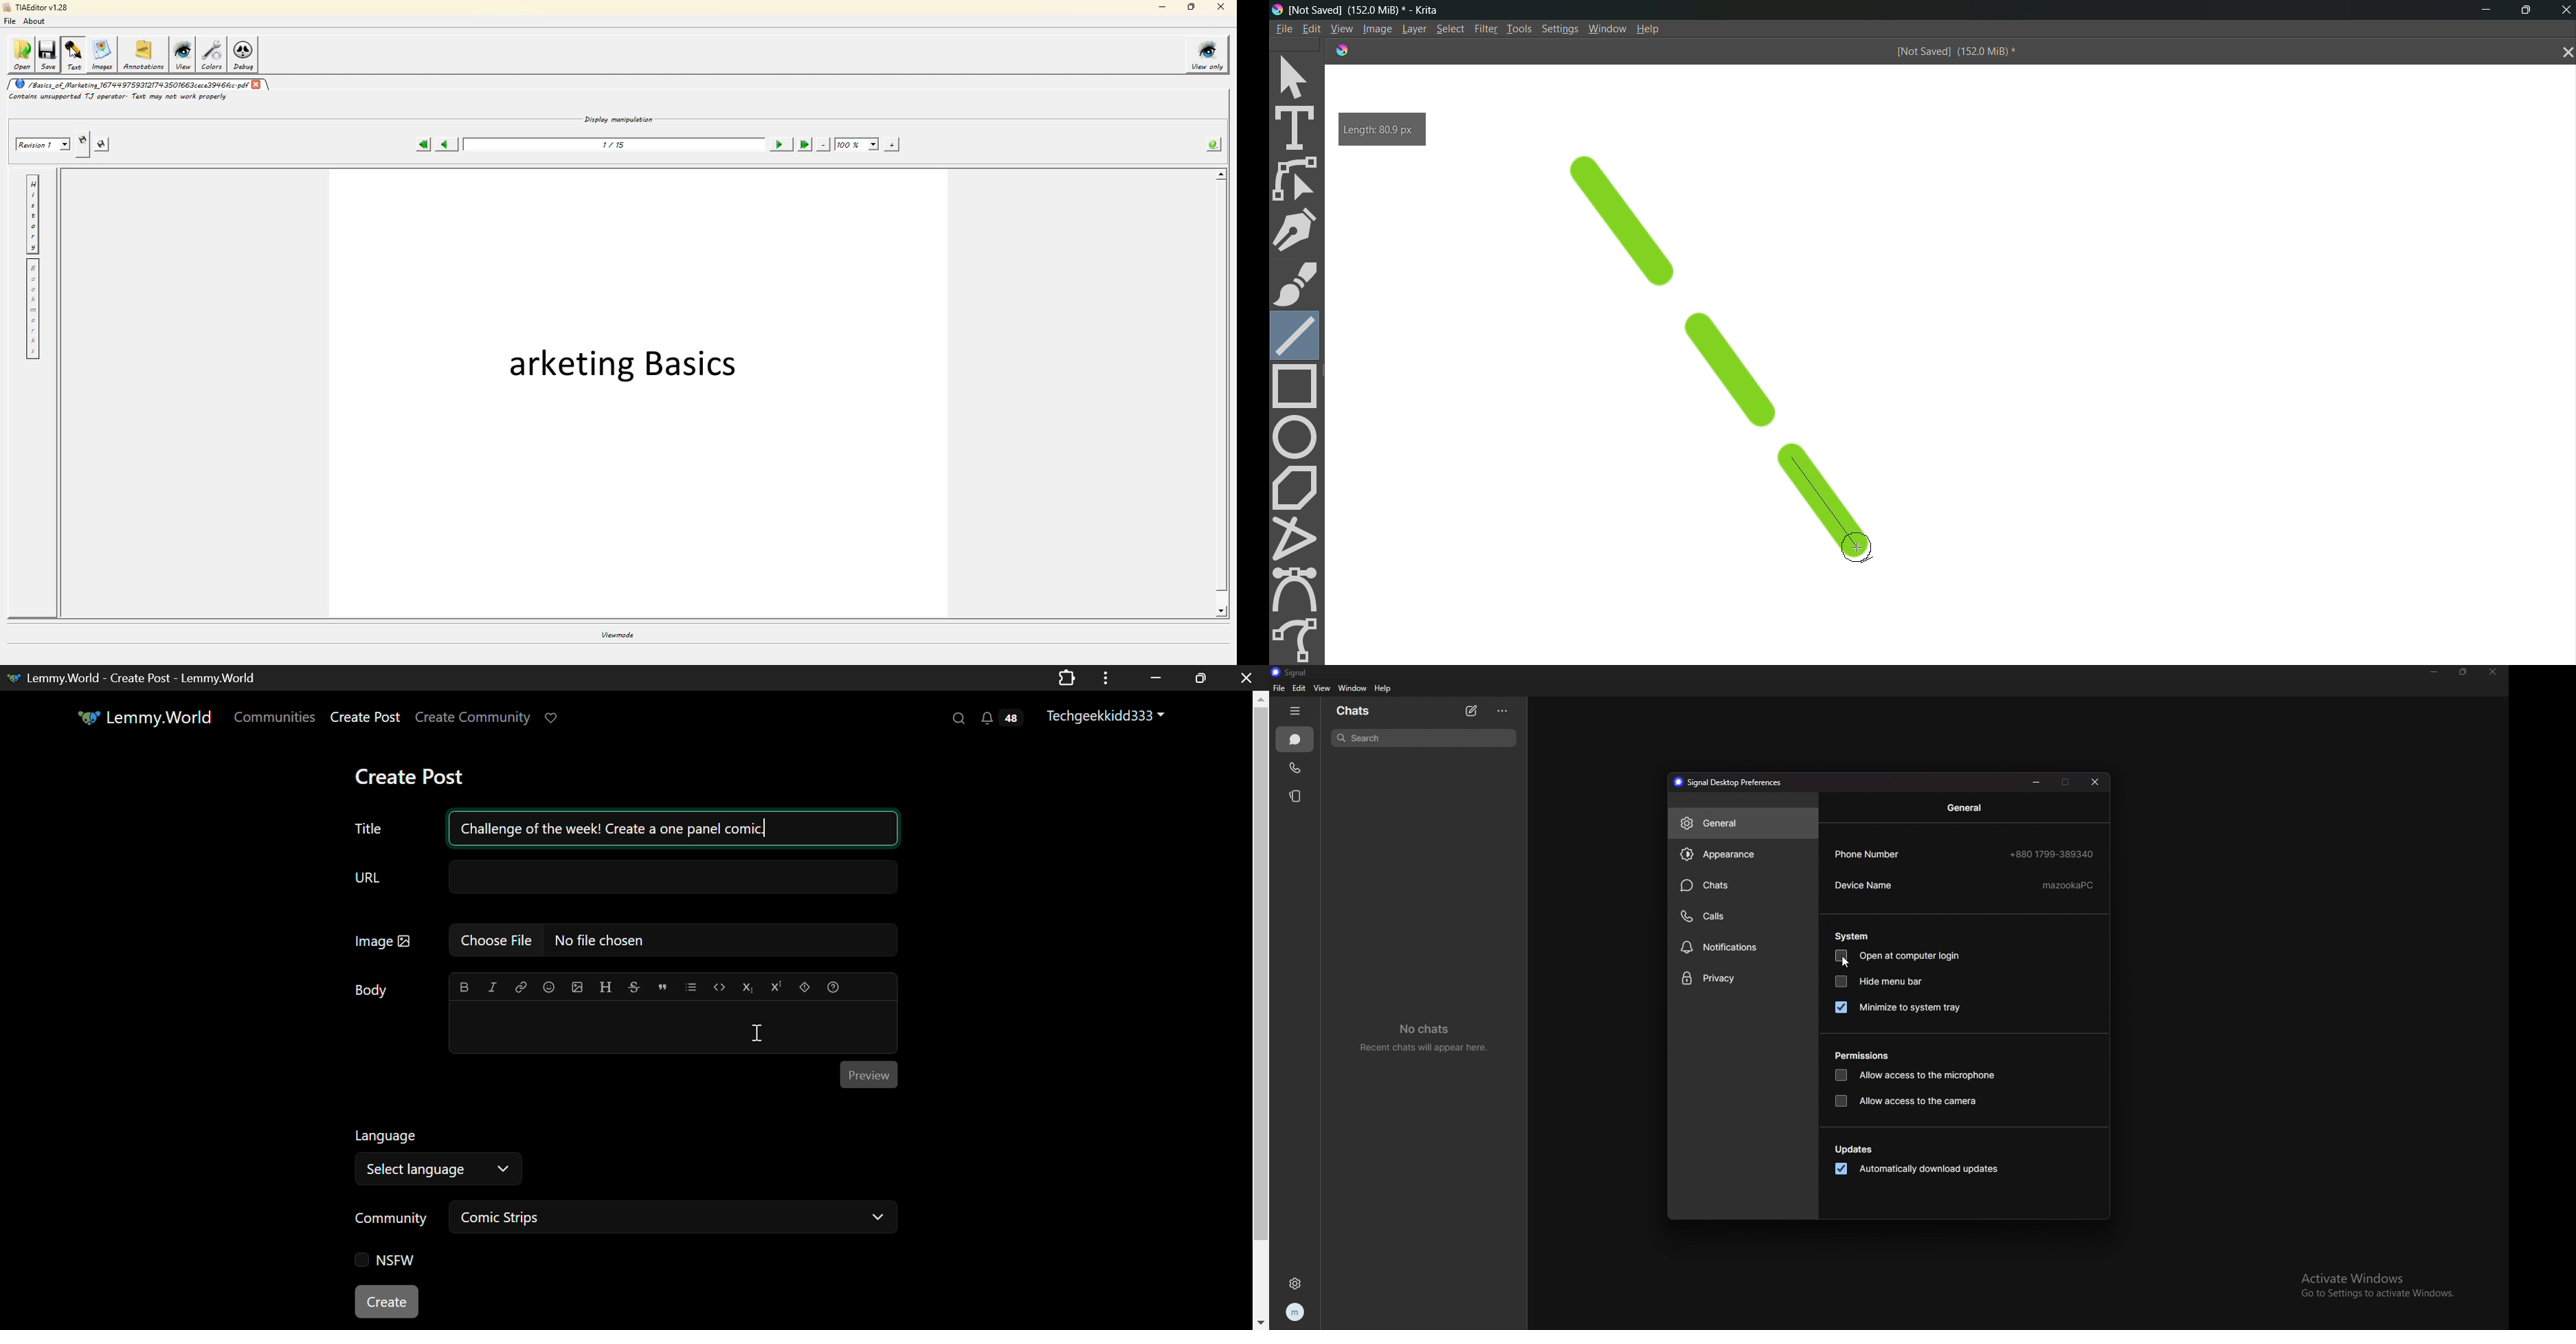  I want to click on brush, so click(1296, 284).